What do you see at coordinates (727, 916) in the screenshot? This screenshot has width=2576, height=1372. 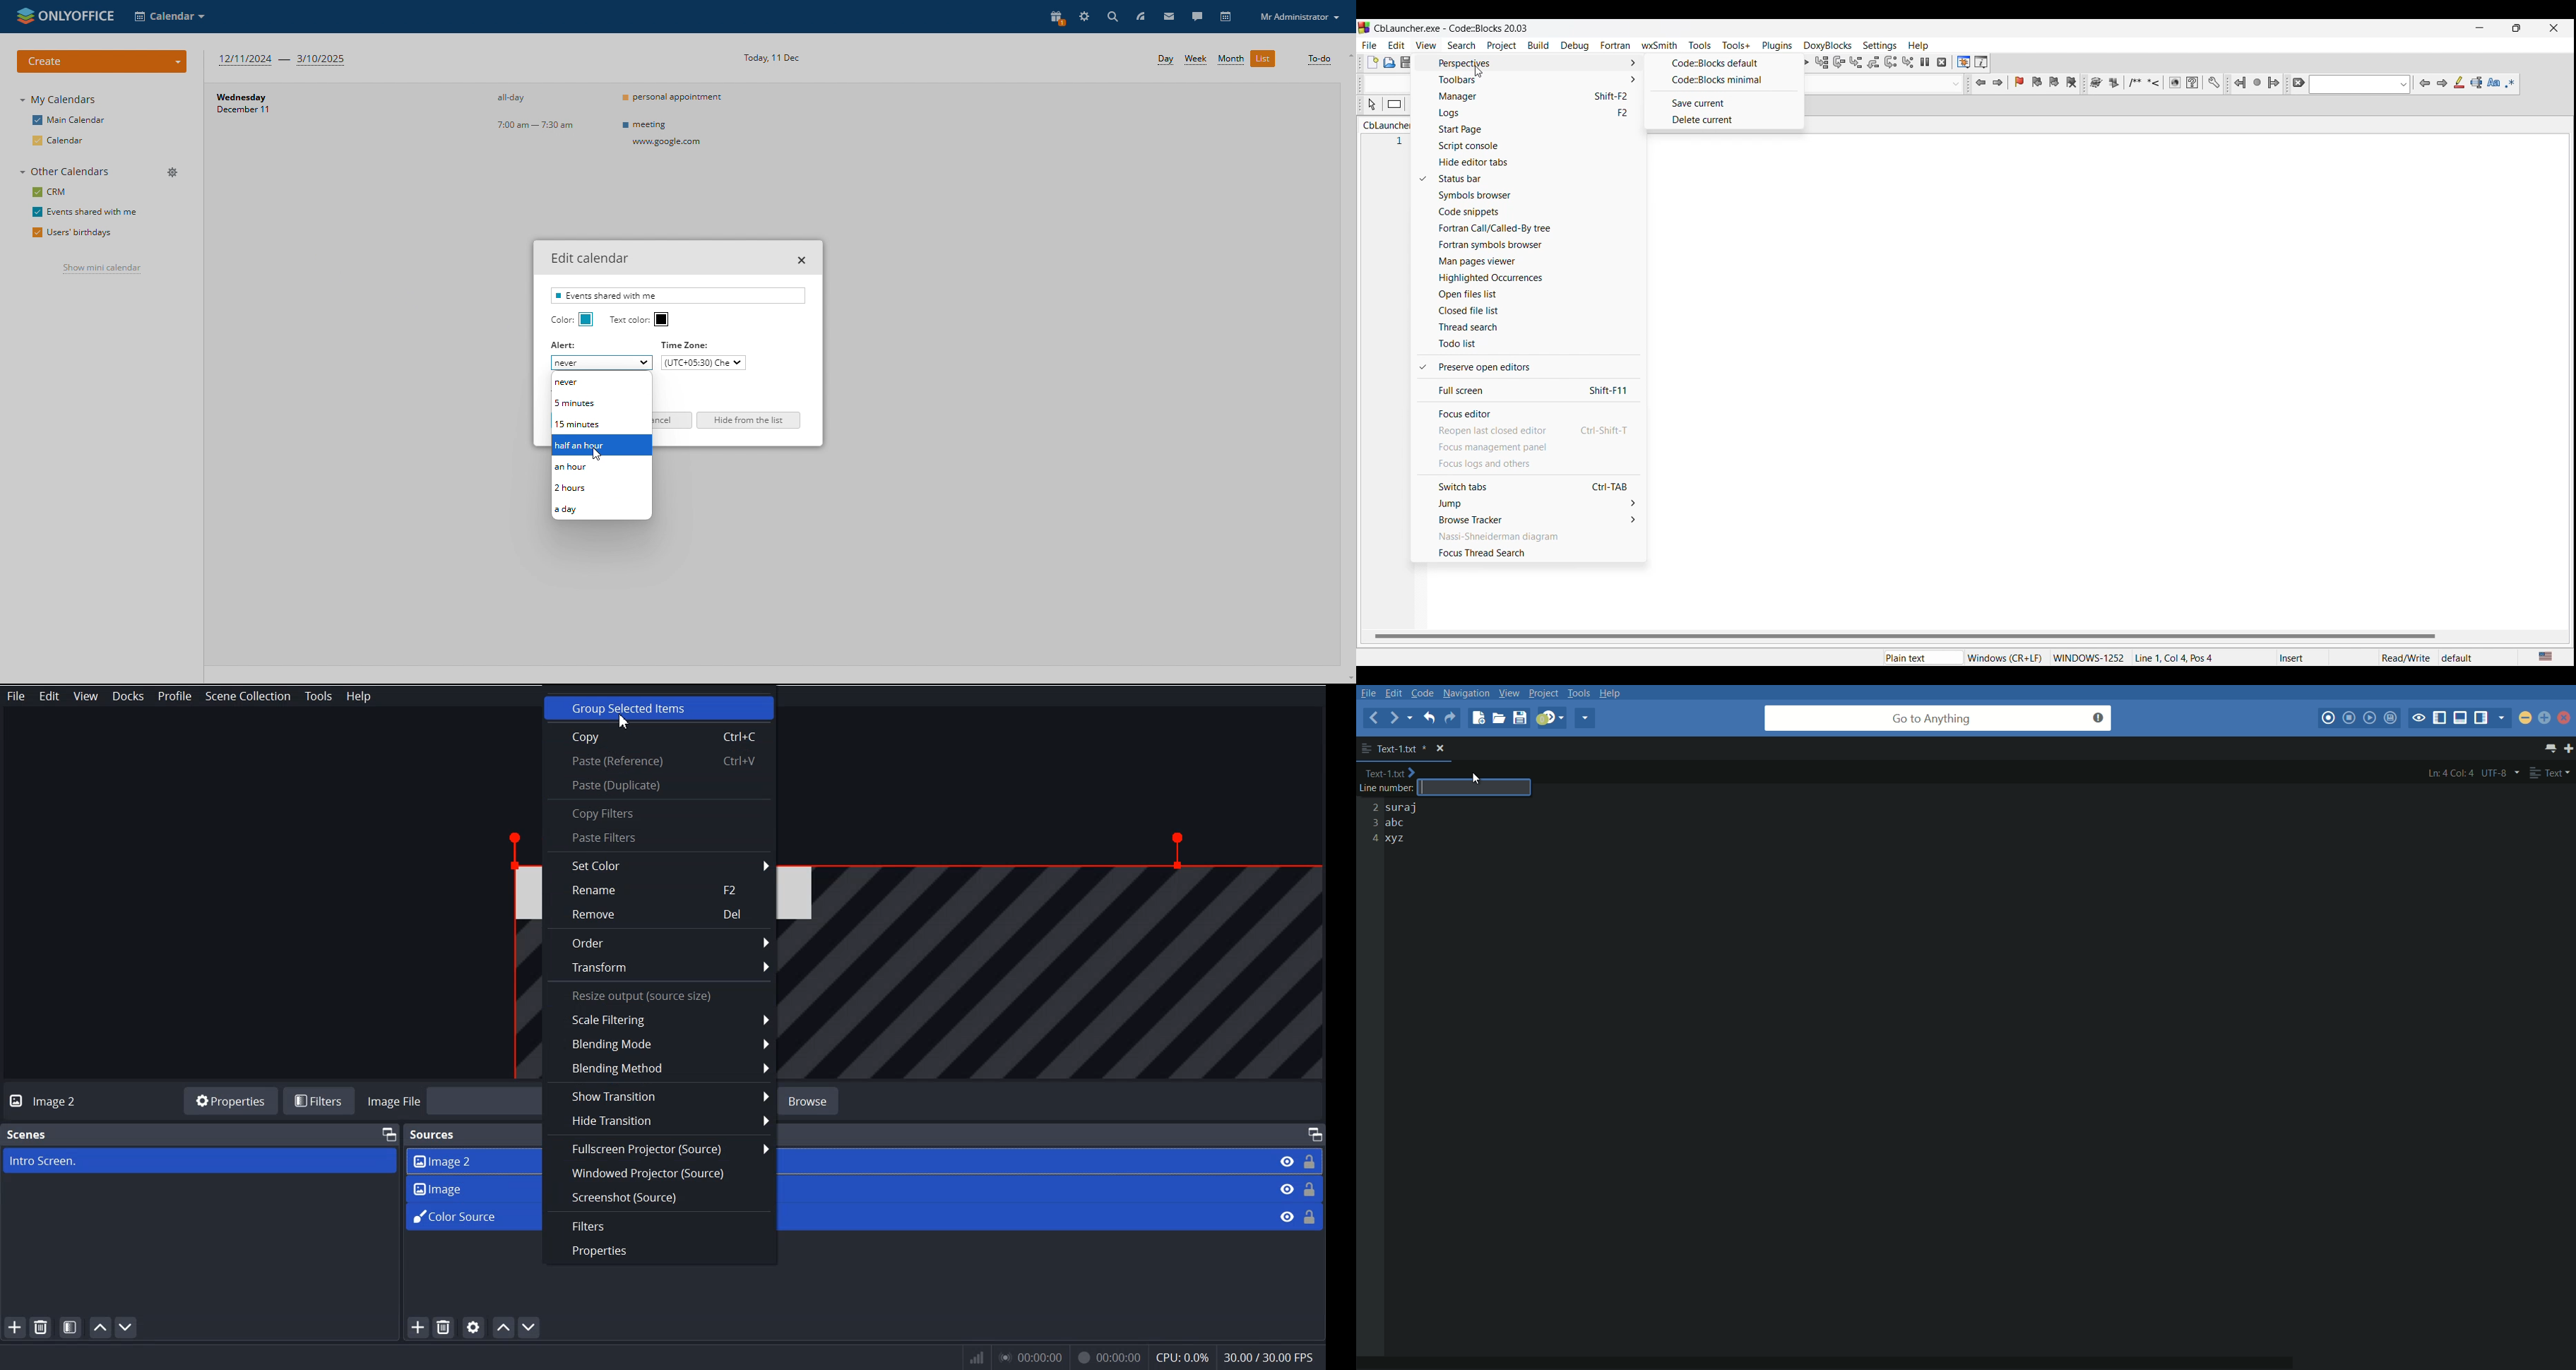 I see `Del` at bounding box center [727, 916].